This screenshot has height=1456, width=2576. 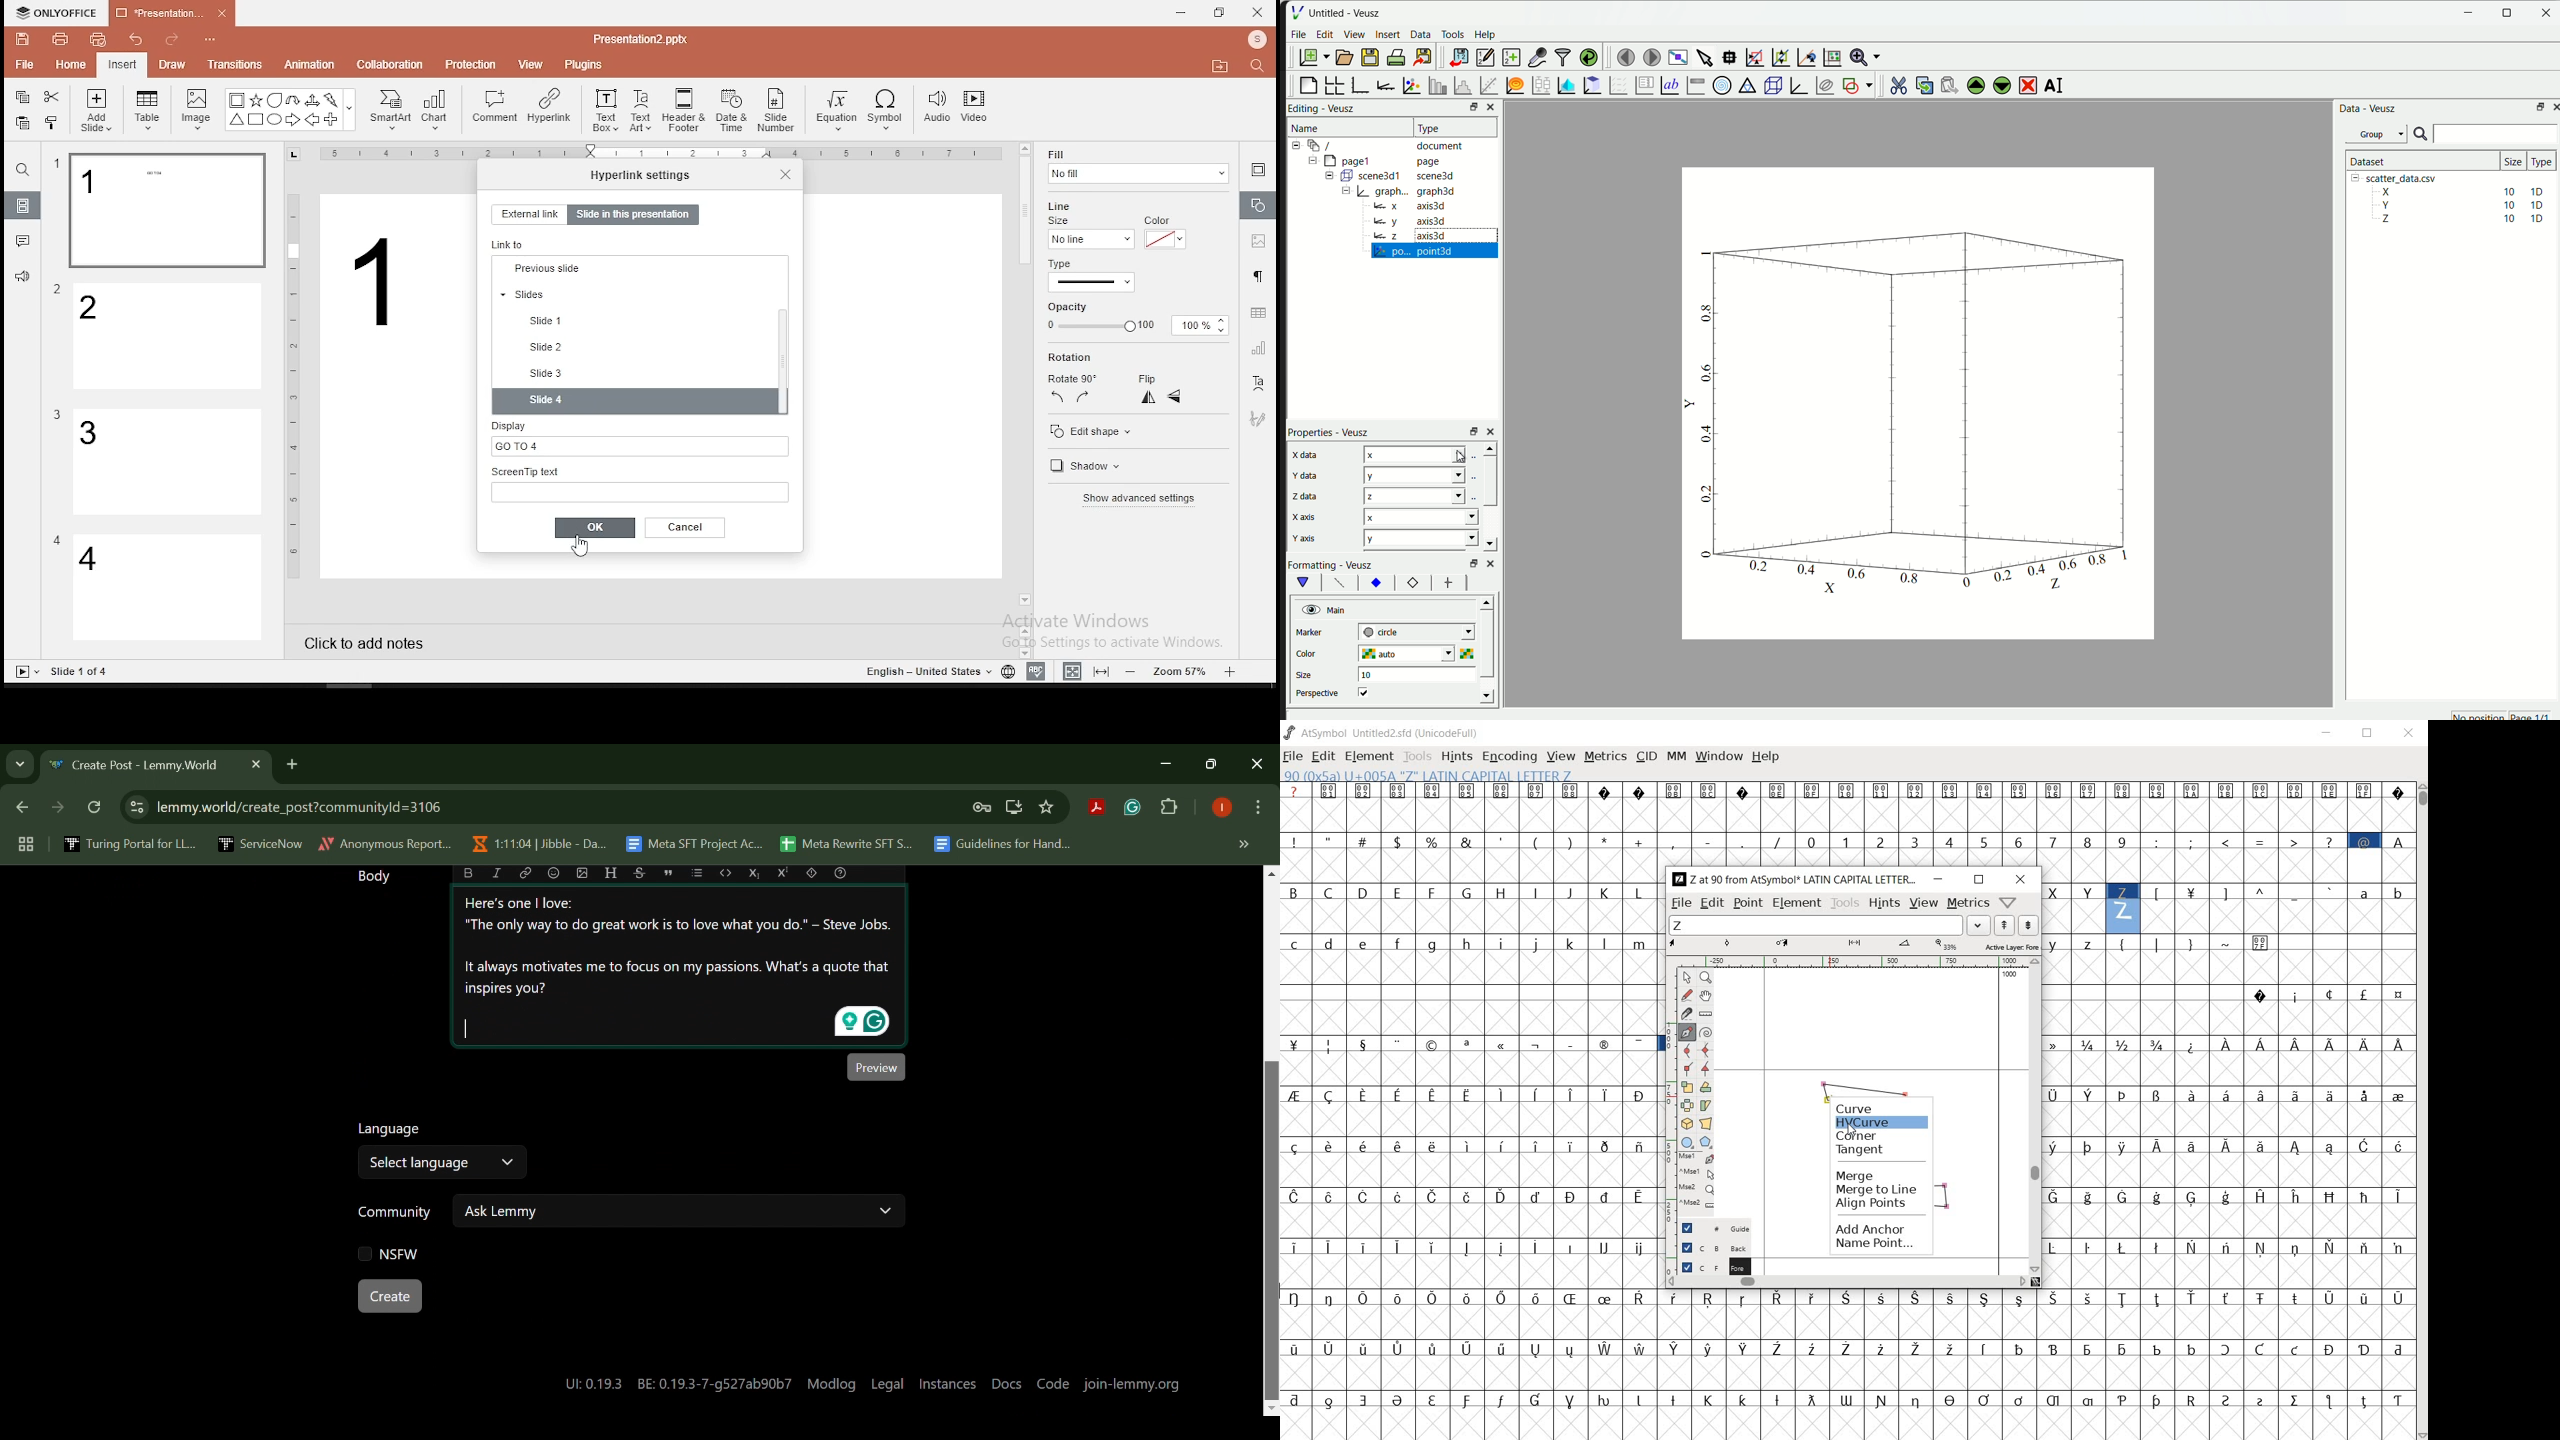 What do you see at coordinates (1669, 86) in the screenshot?
I see `Text label` at bounding box center [1669, 86].